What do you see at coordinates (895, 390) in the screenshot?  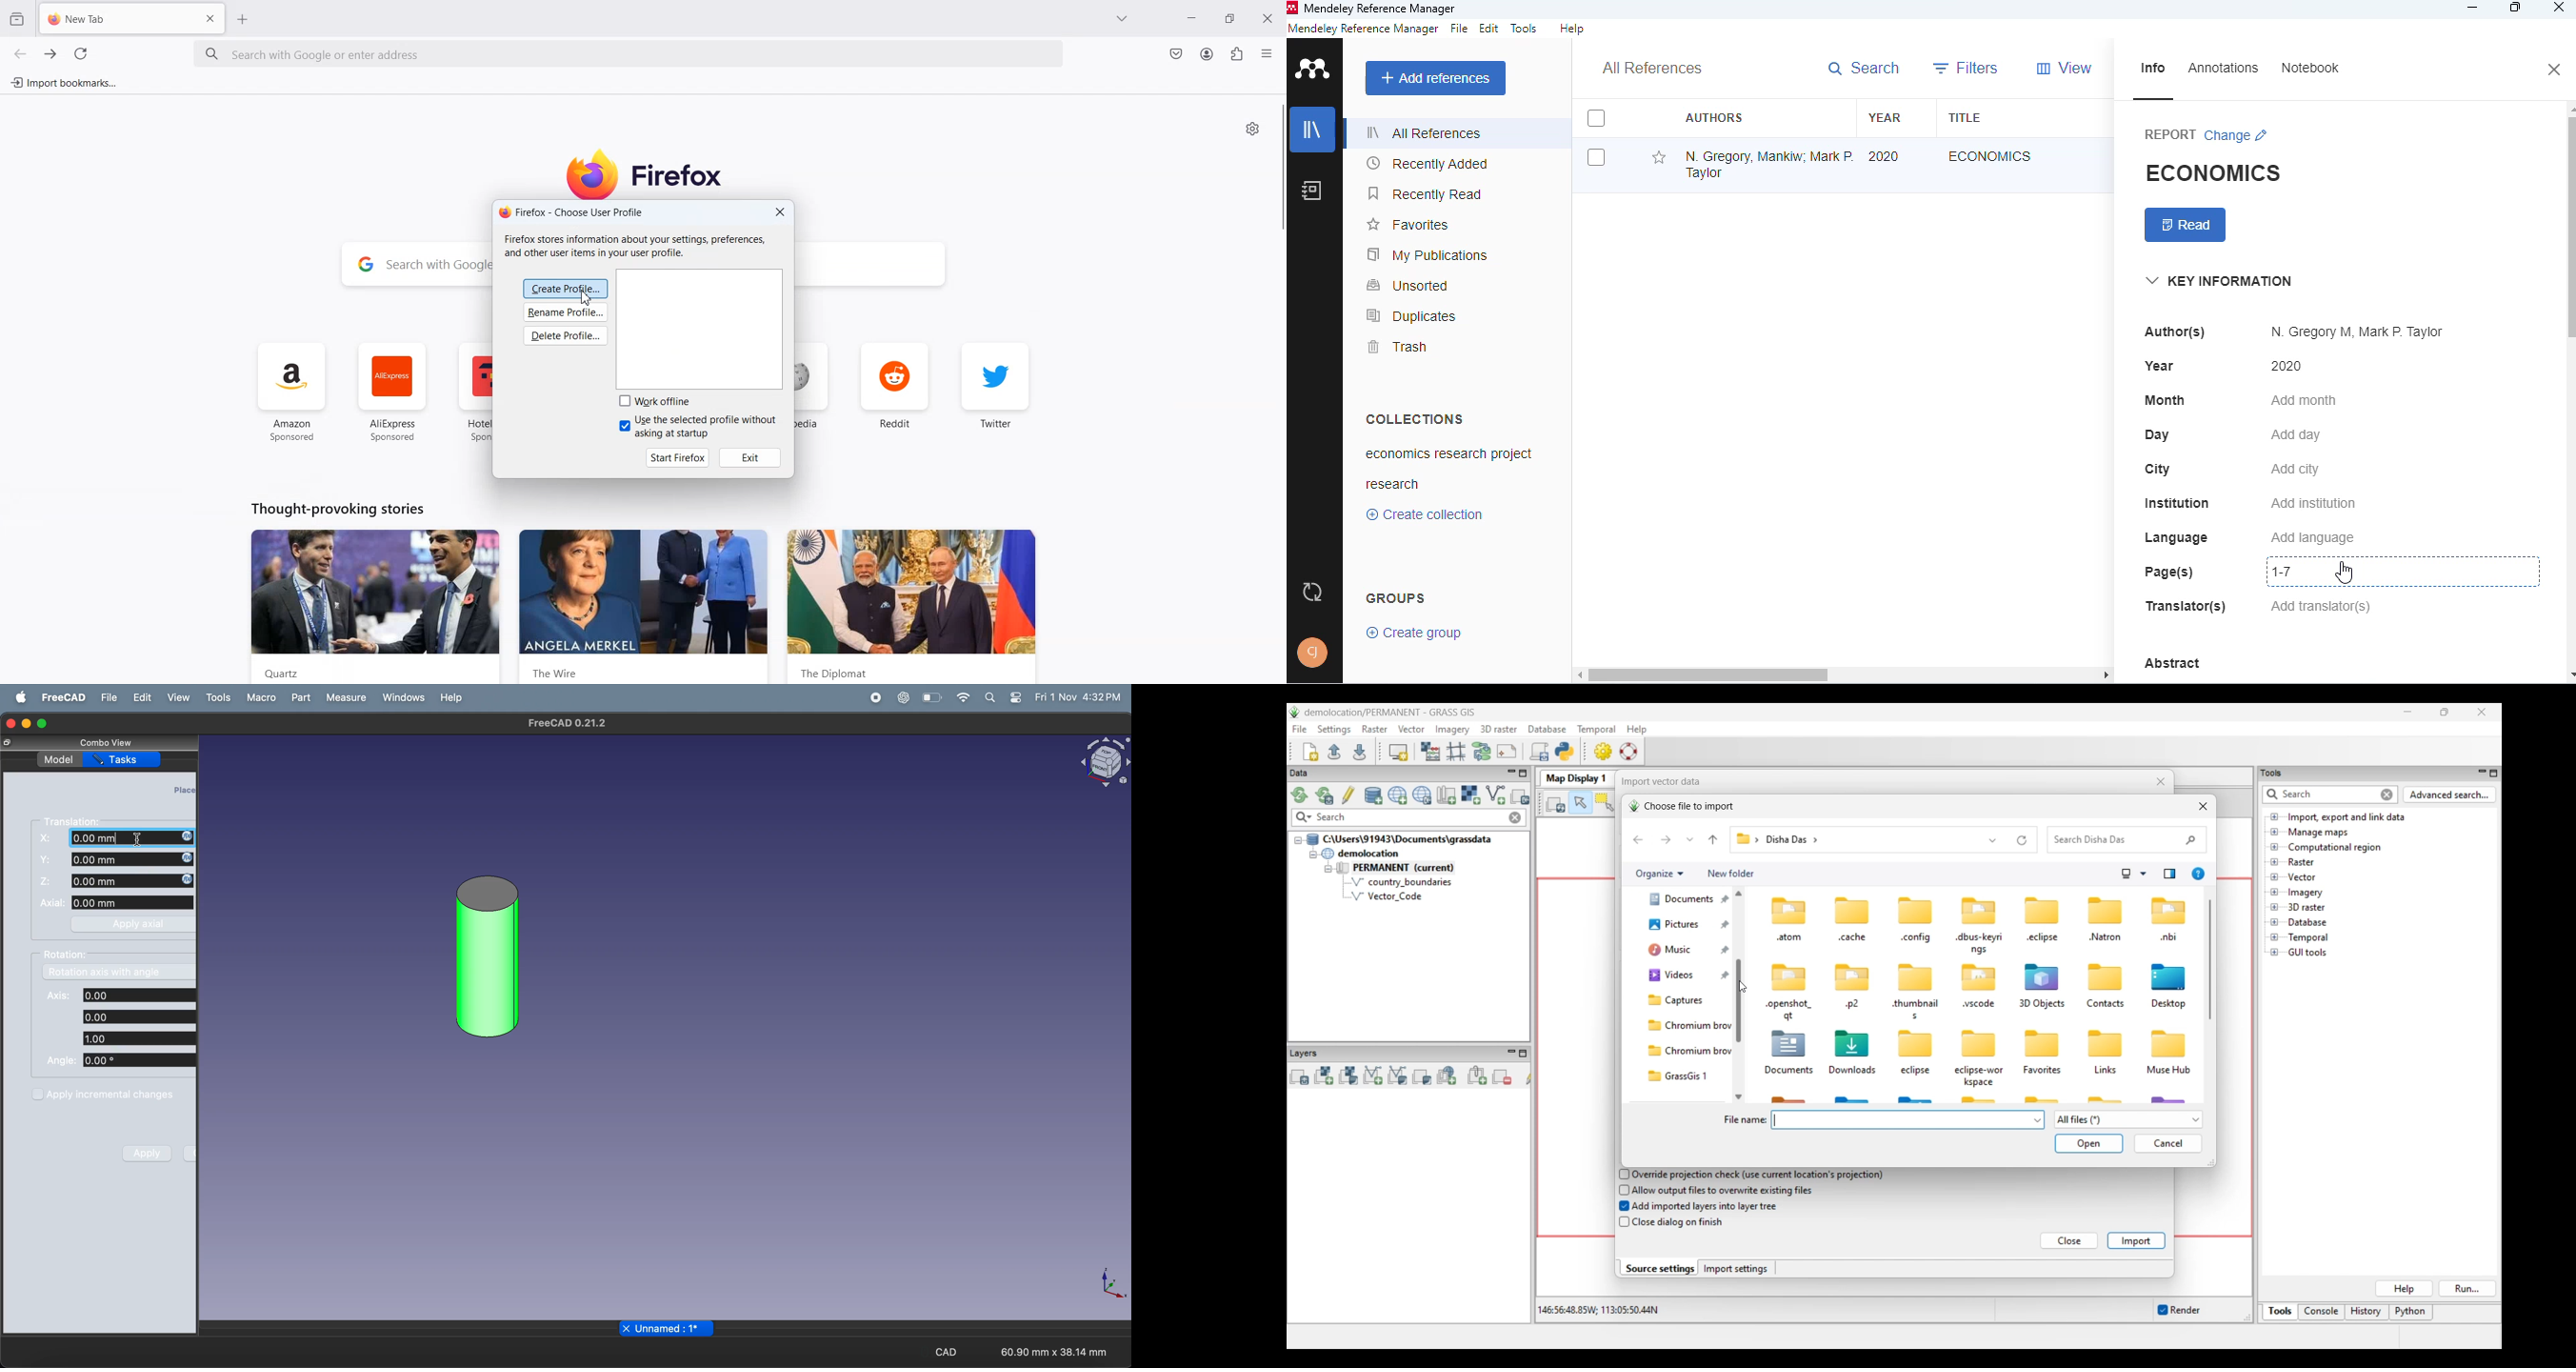 I see `Reddit` at bounding box center [895, 390].